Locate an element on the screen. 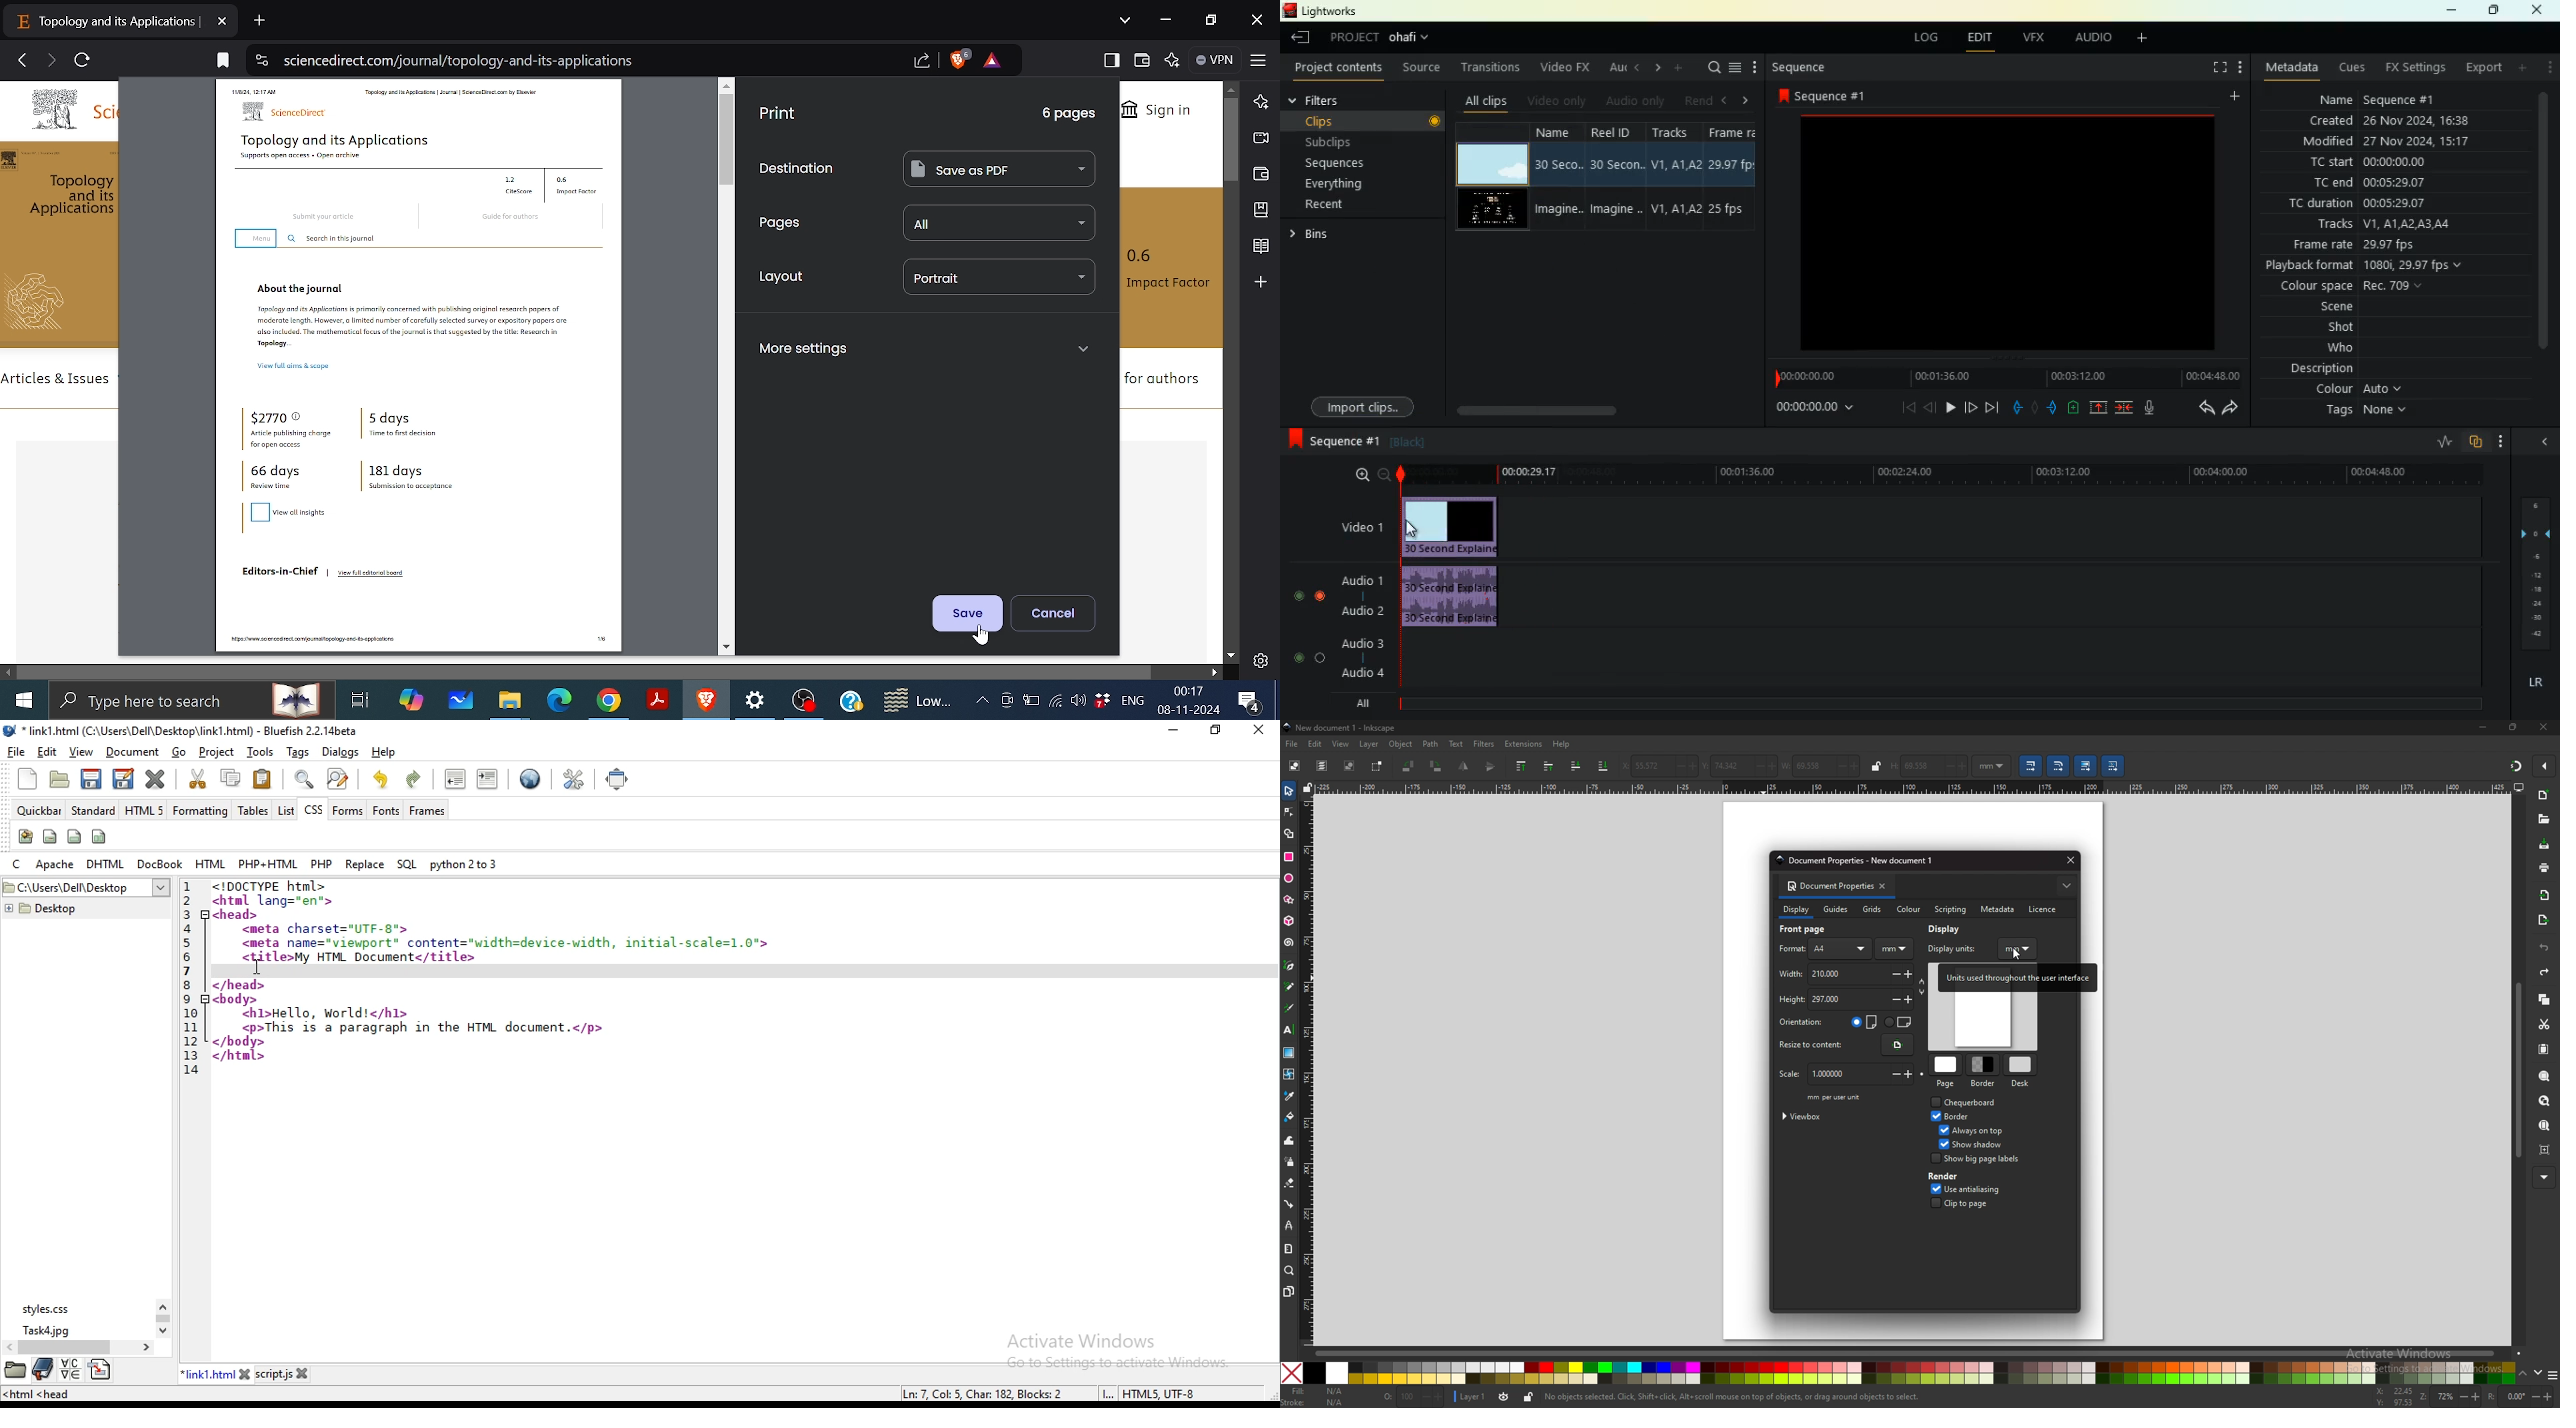 This screenshot has width=2576, height=1428. search is located at coordinates (196, 702).